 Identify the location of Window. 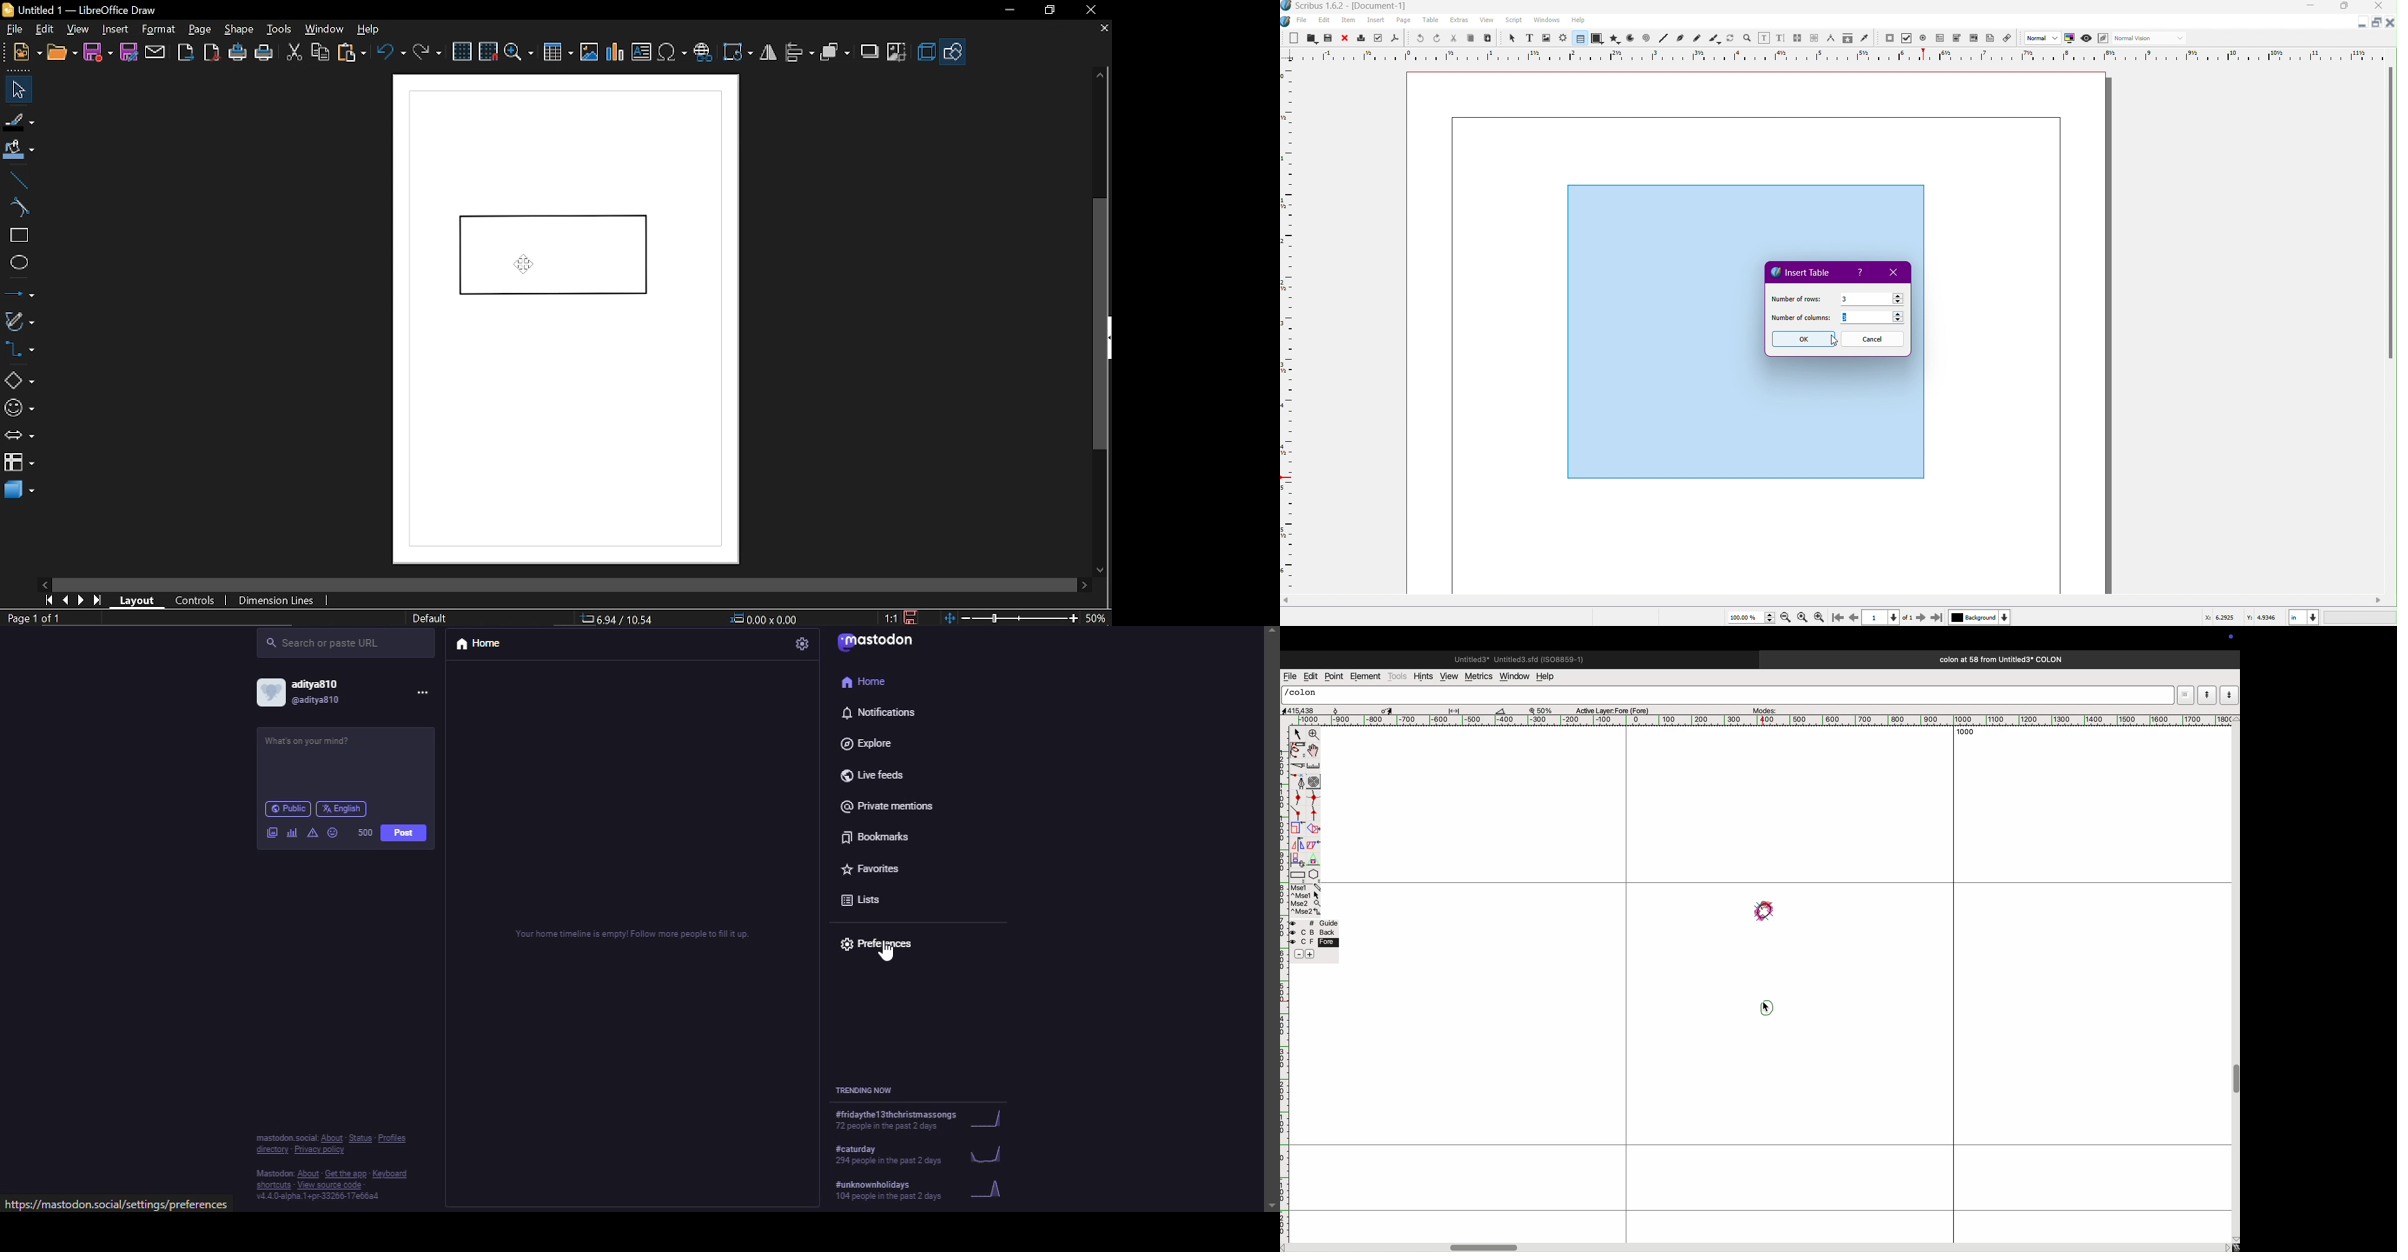
(1545, 22).